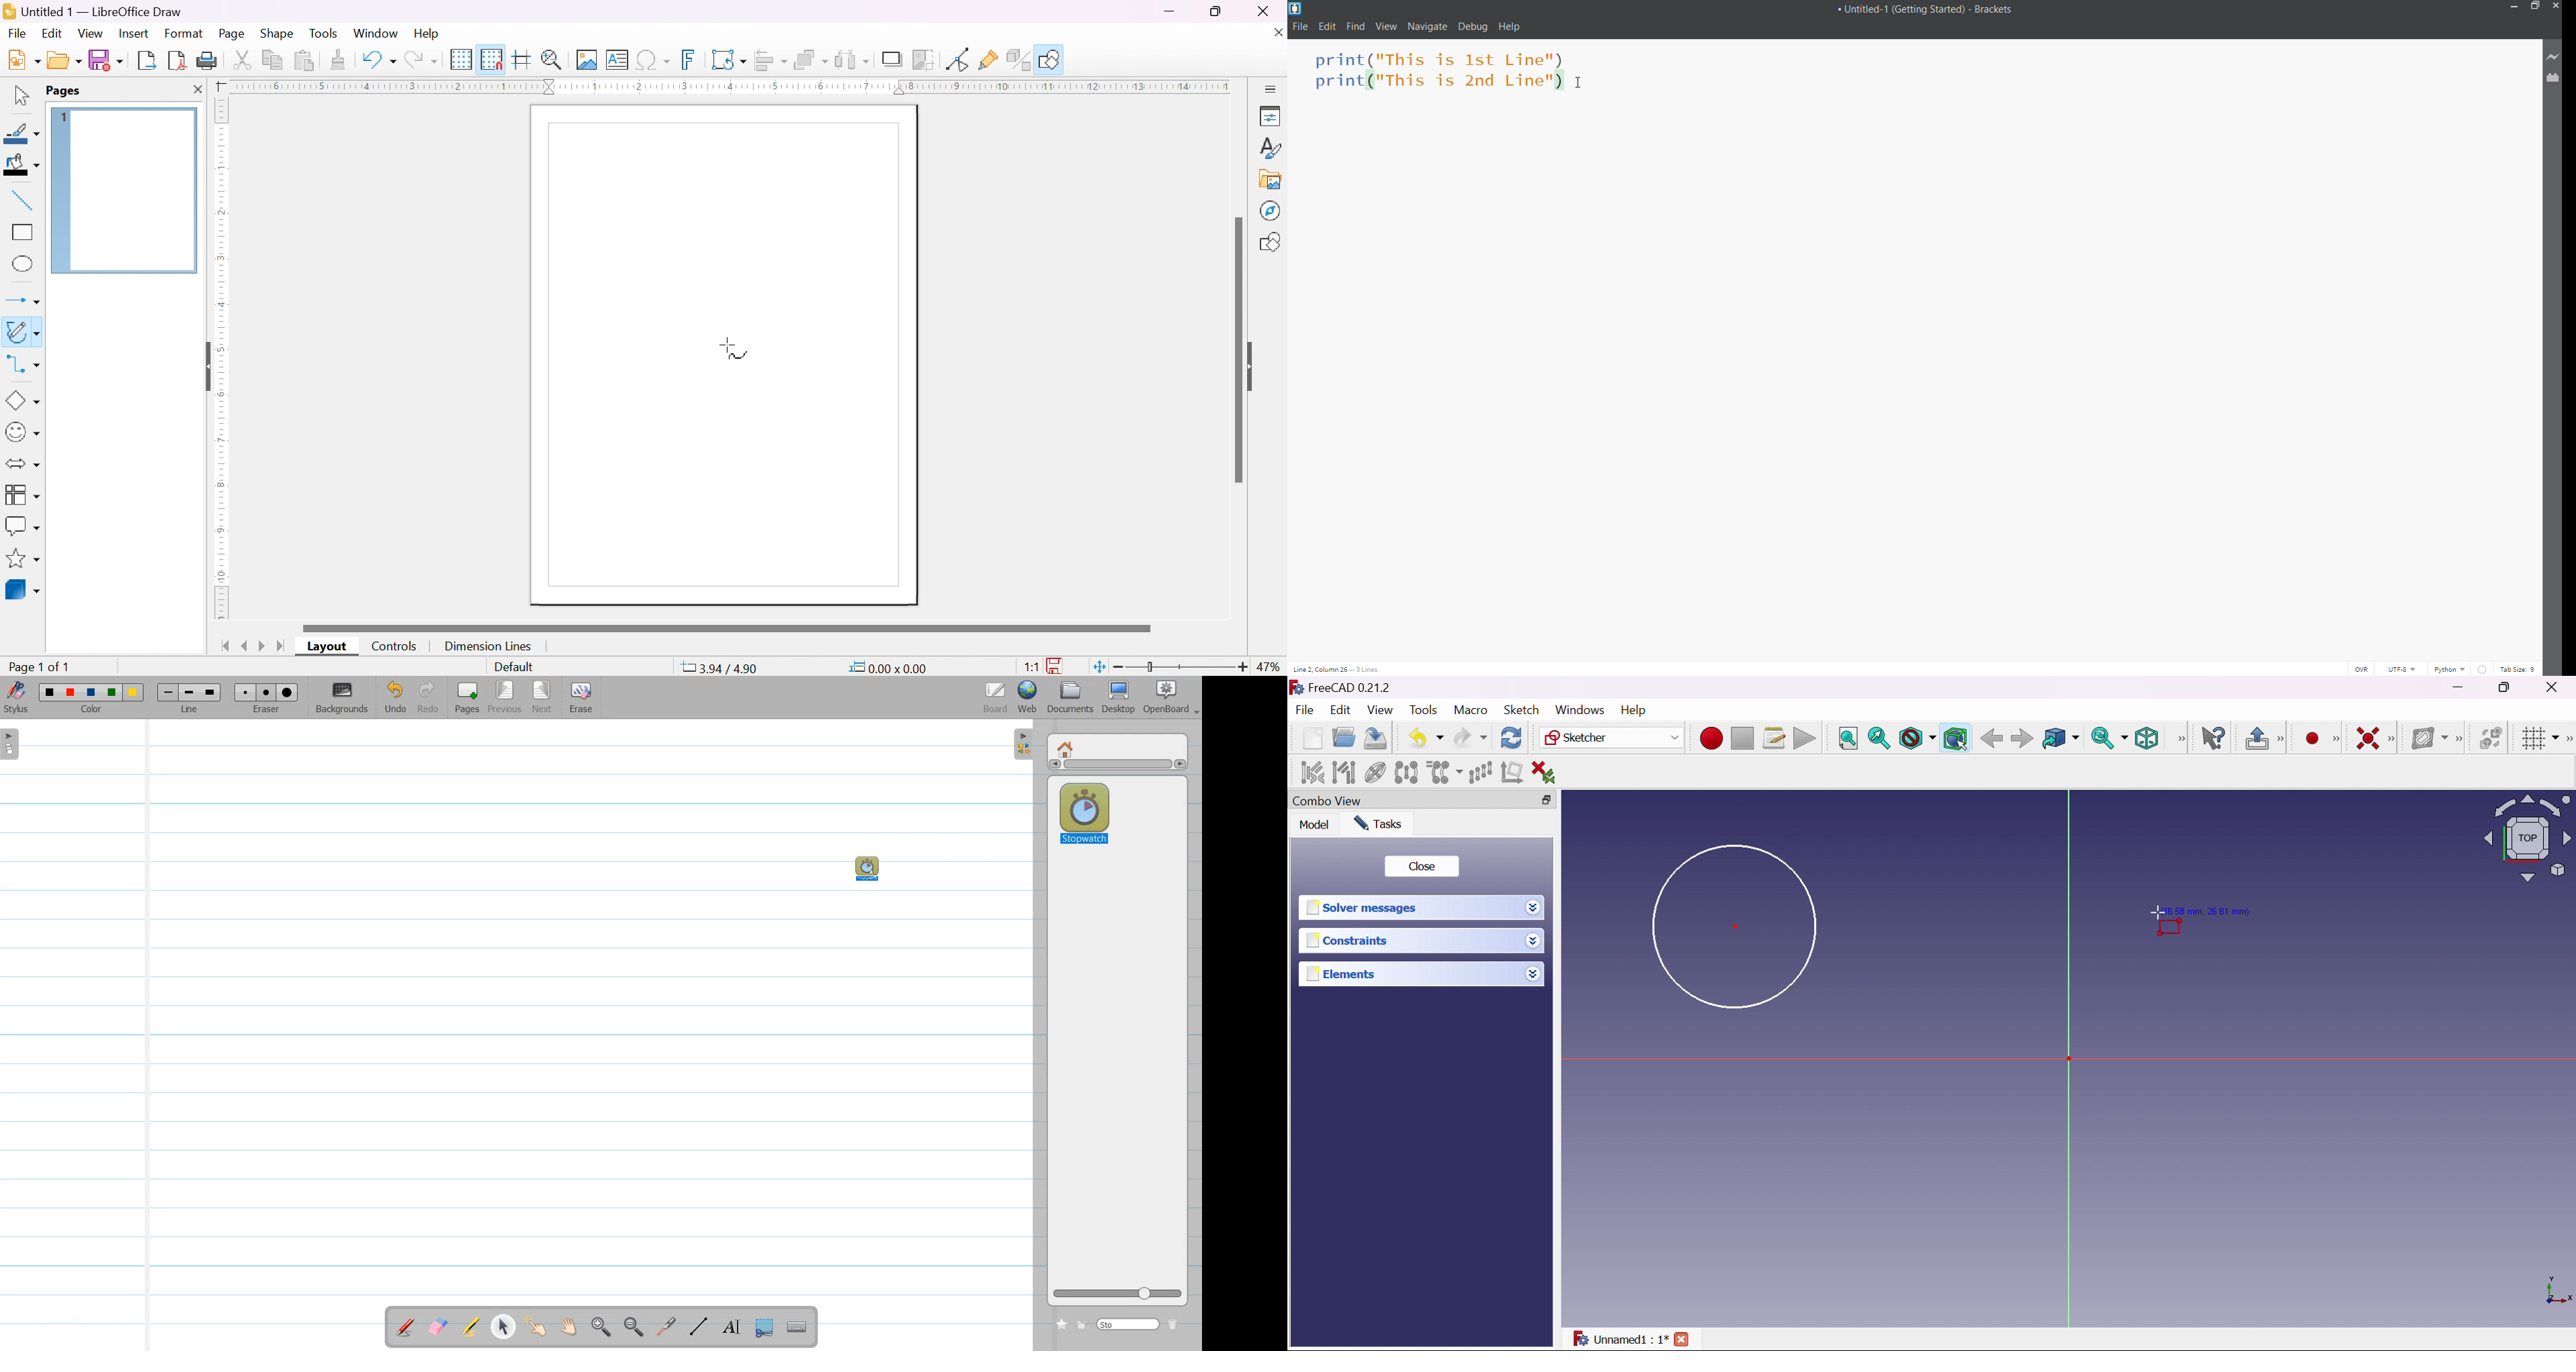 The image size is (2576, 1372). What do you see at coordinates (273, 60) in the screenshot?
I see `copy` at bounding box center [273, 60].